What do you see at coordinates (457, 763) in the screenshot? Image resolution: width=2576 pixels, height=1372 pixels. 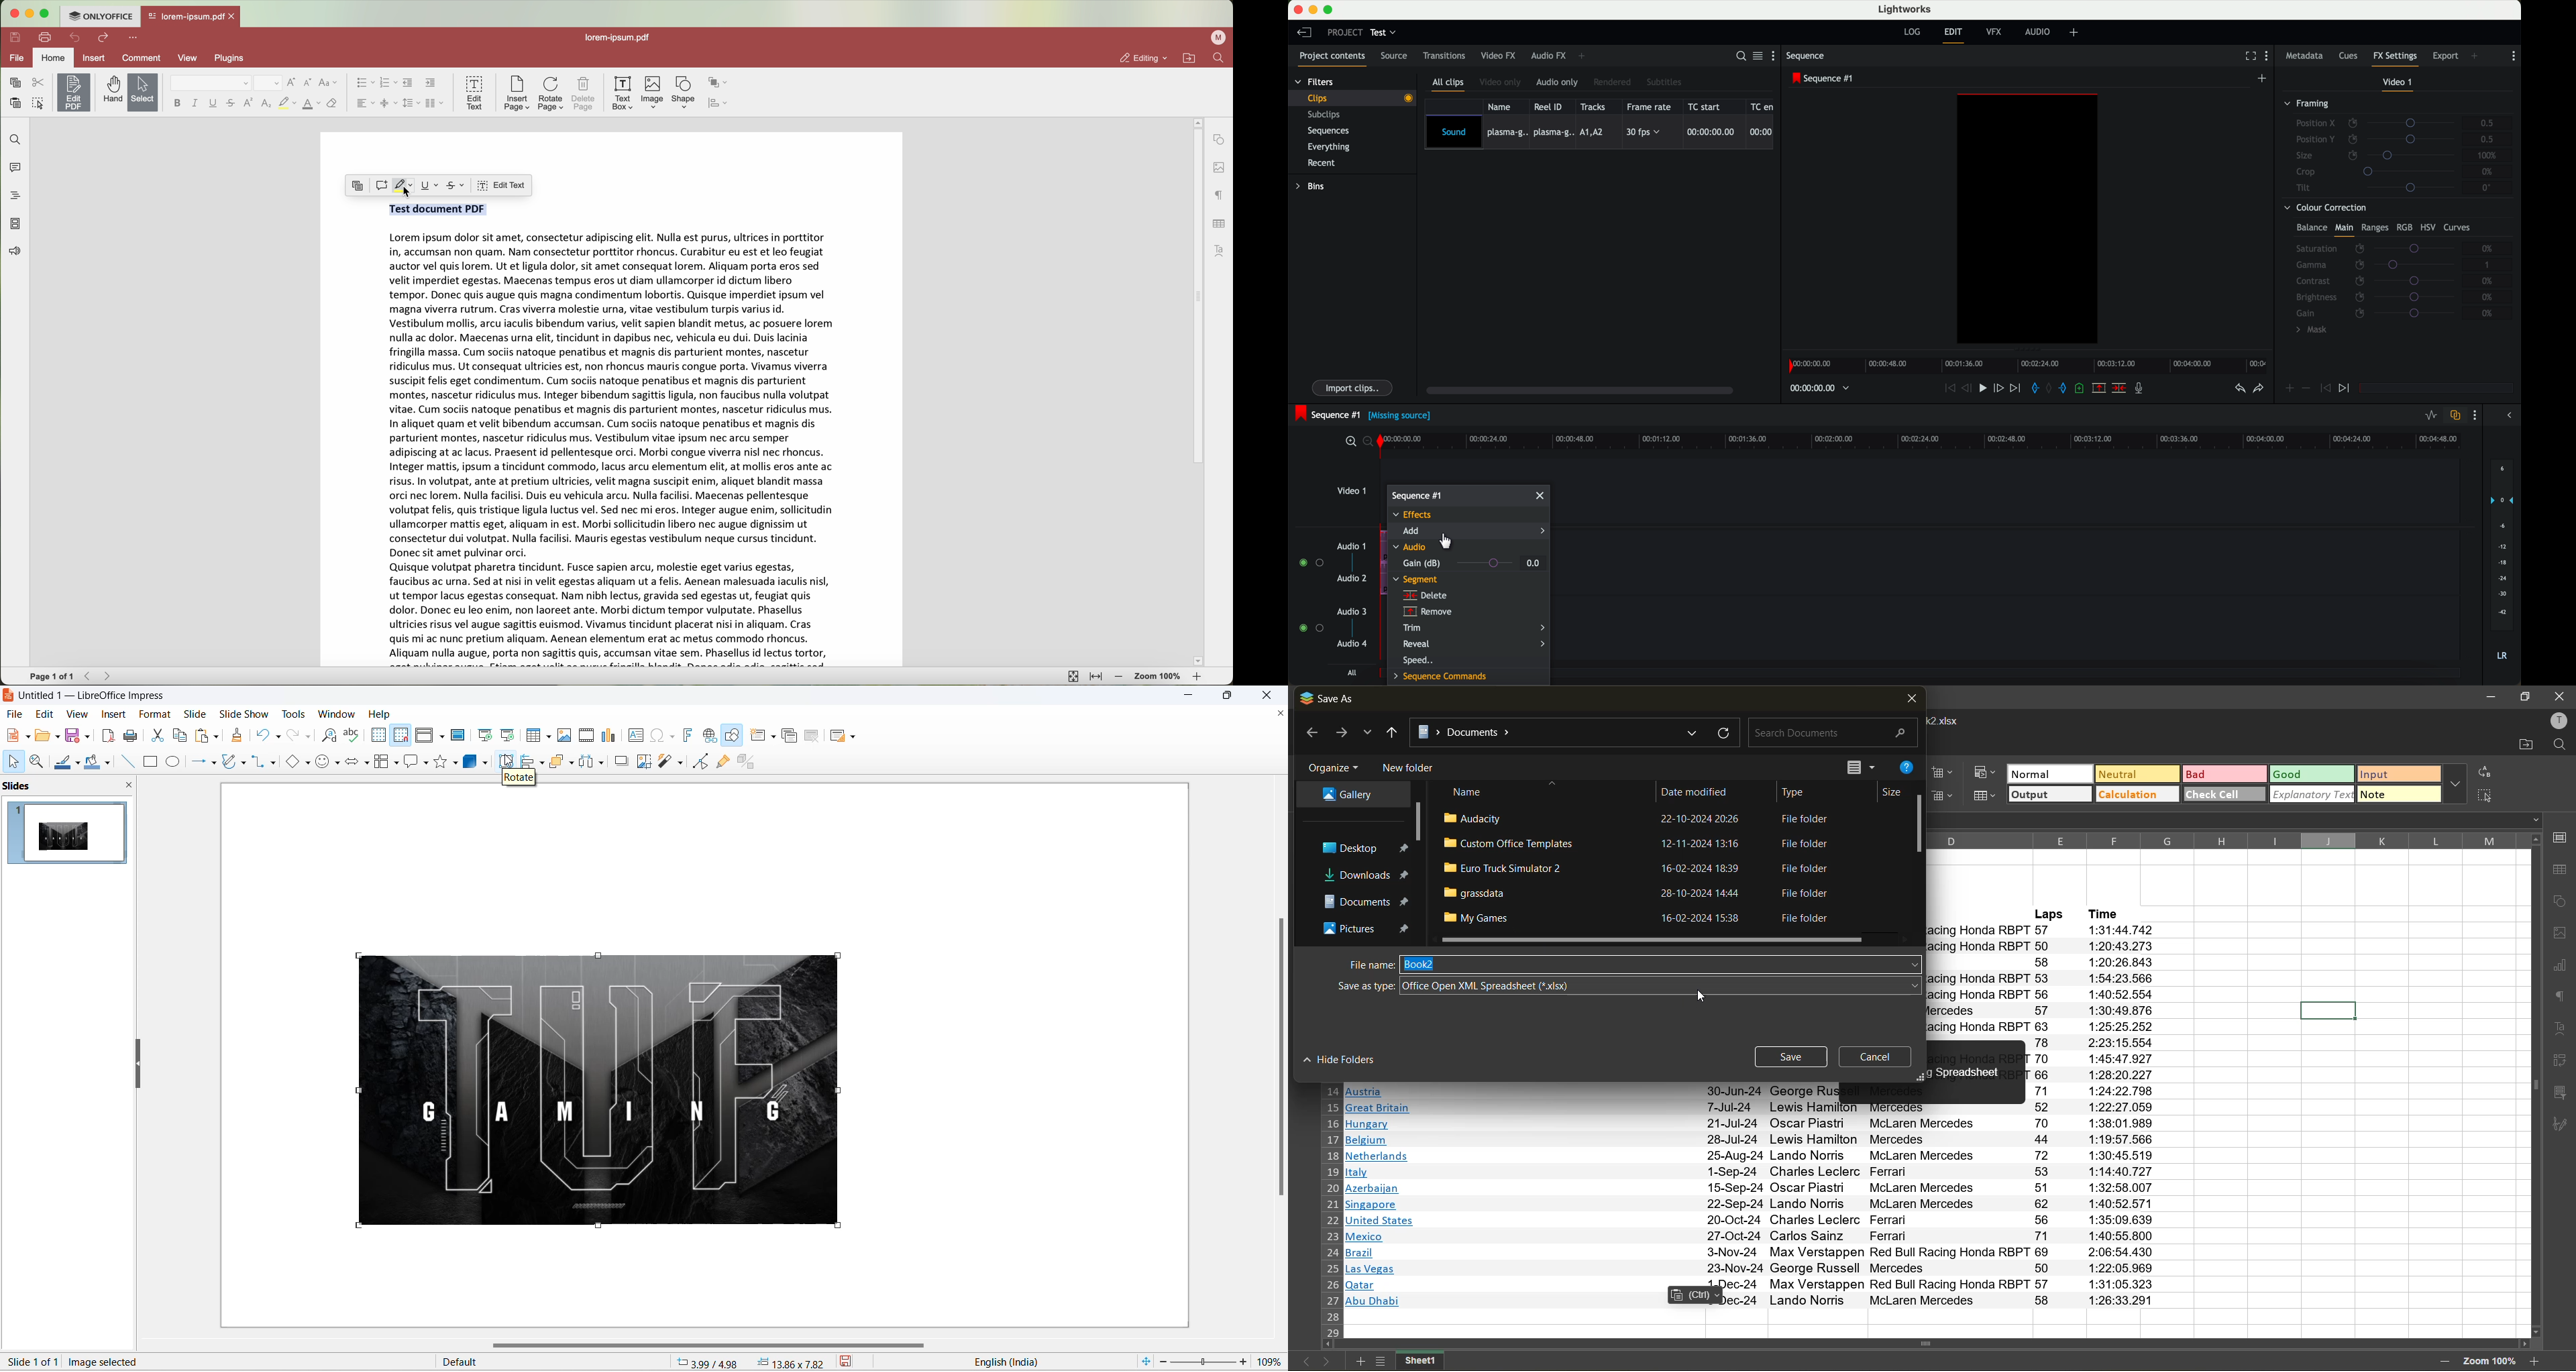 I see `star options` at bounding box center [457, 763].